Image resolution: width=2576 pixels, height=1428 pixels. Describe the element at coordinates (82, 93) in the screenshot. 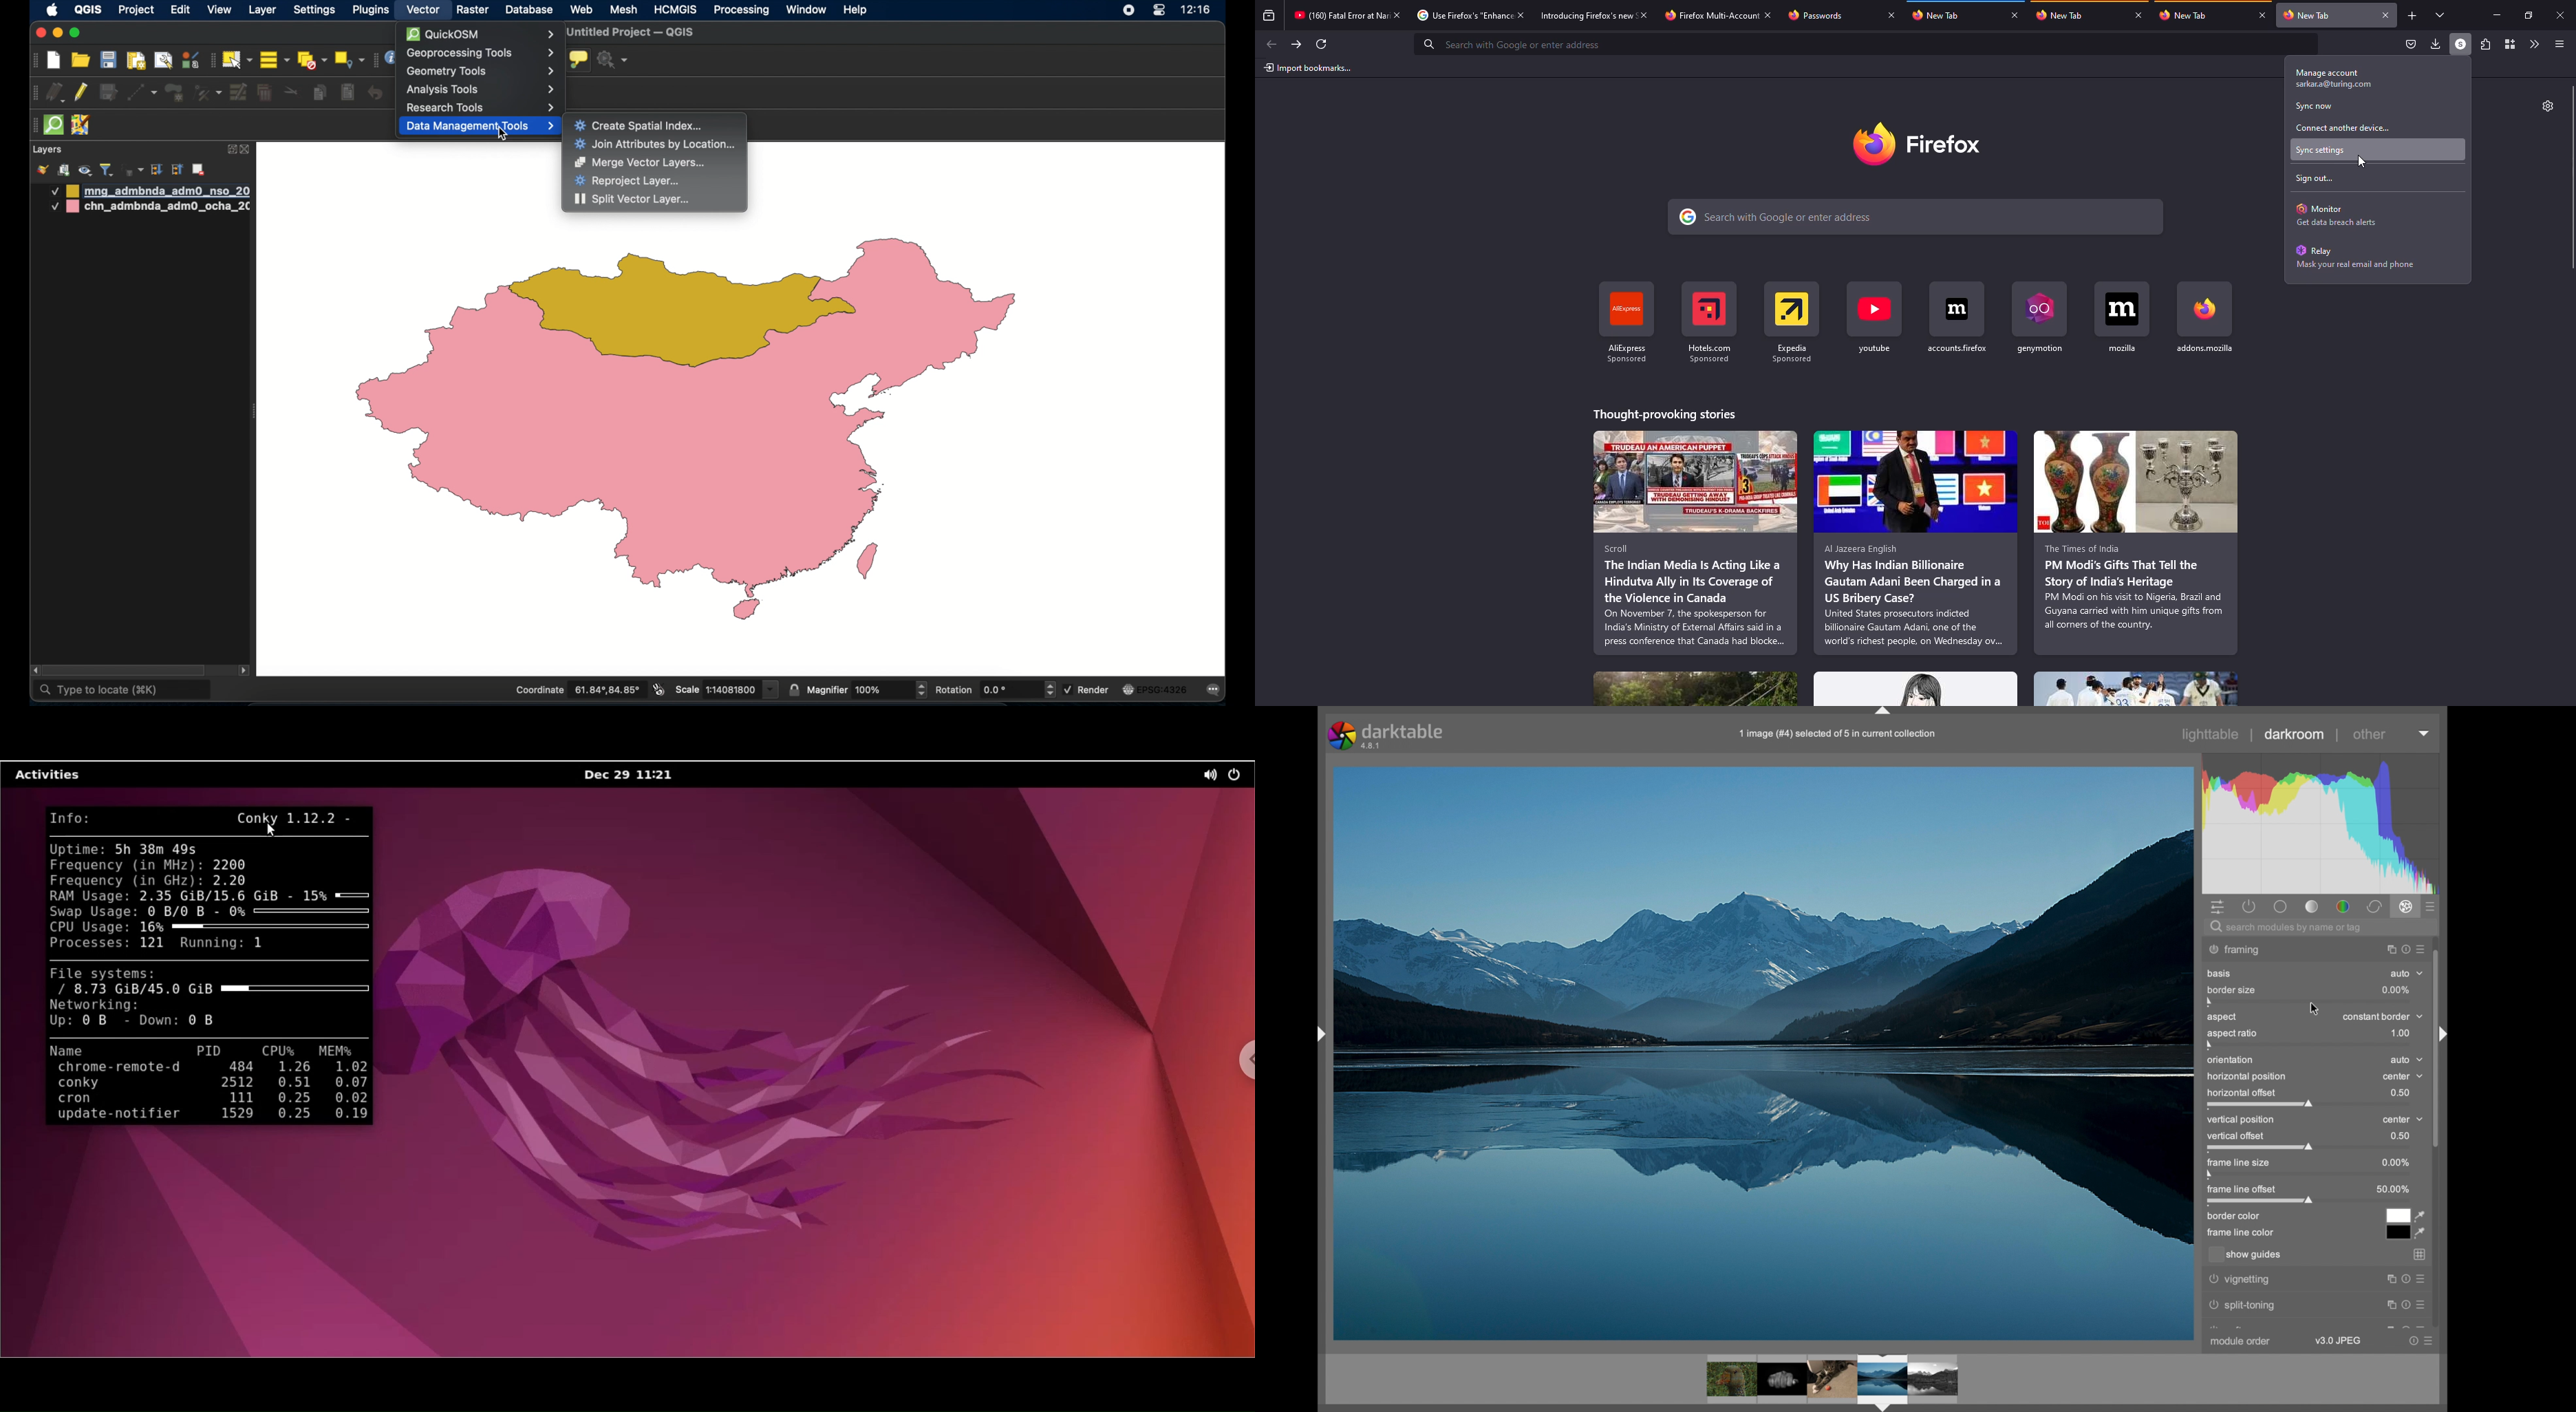

I see `toggle editing` at that location.